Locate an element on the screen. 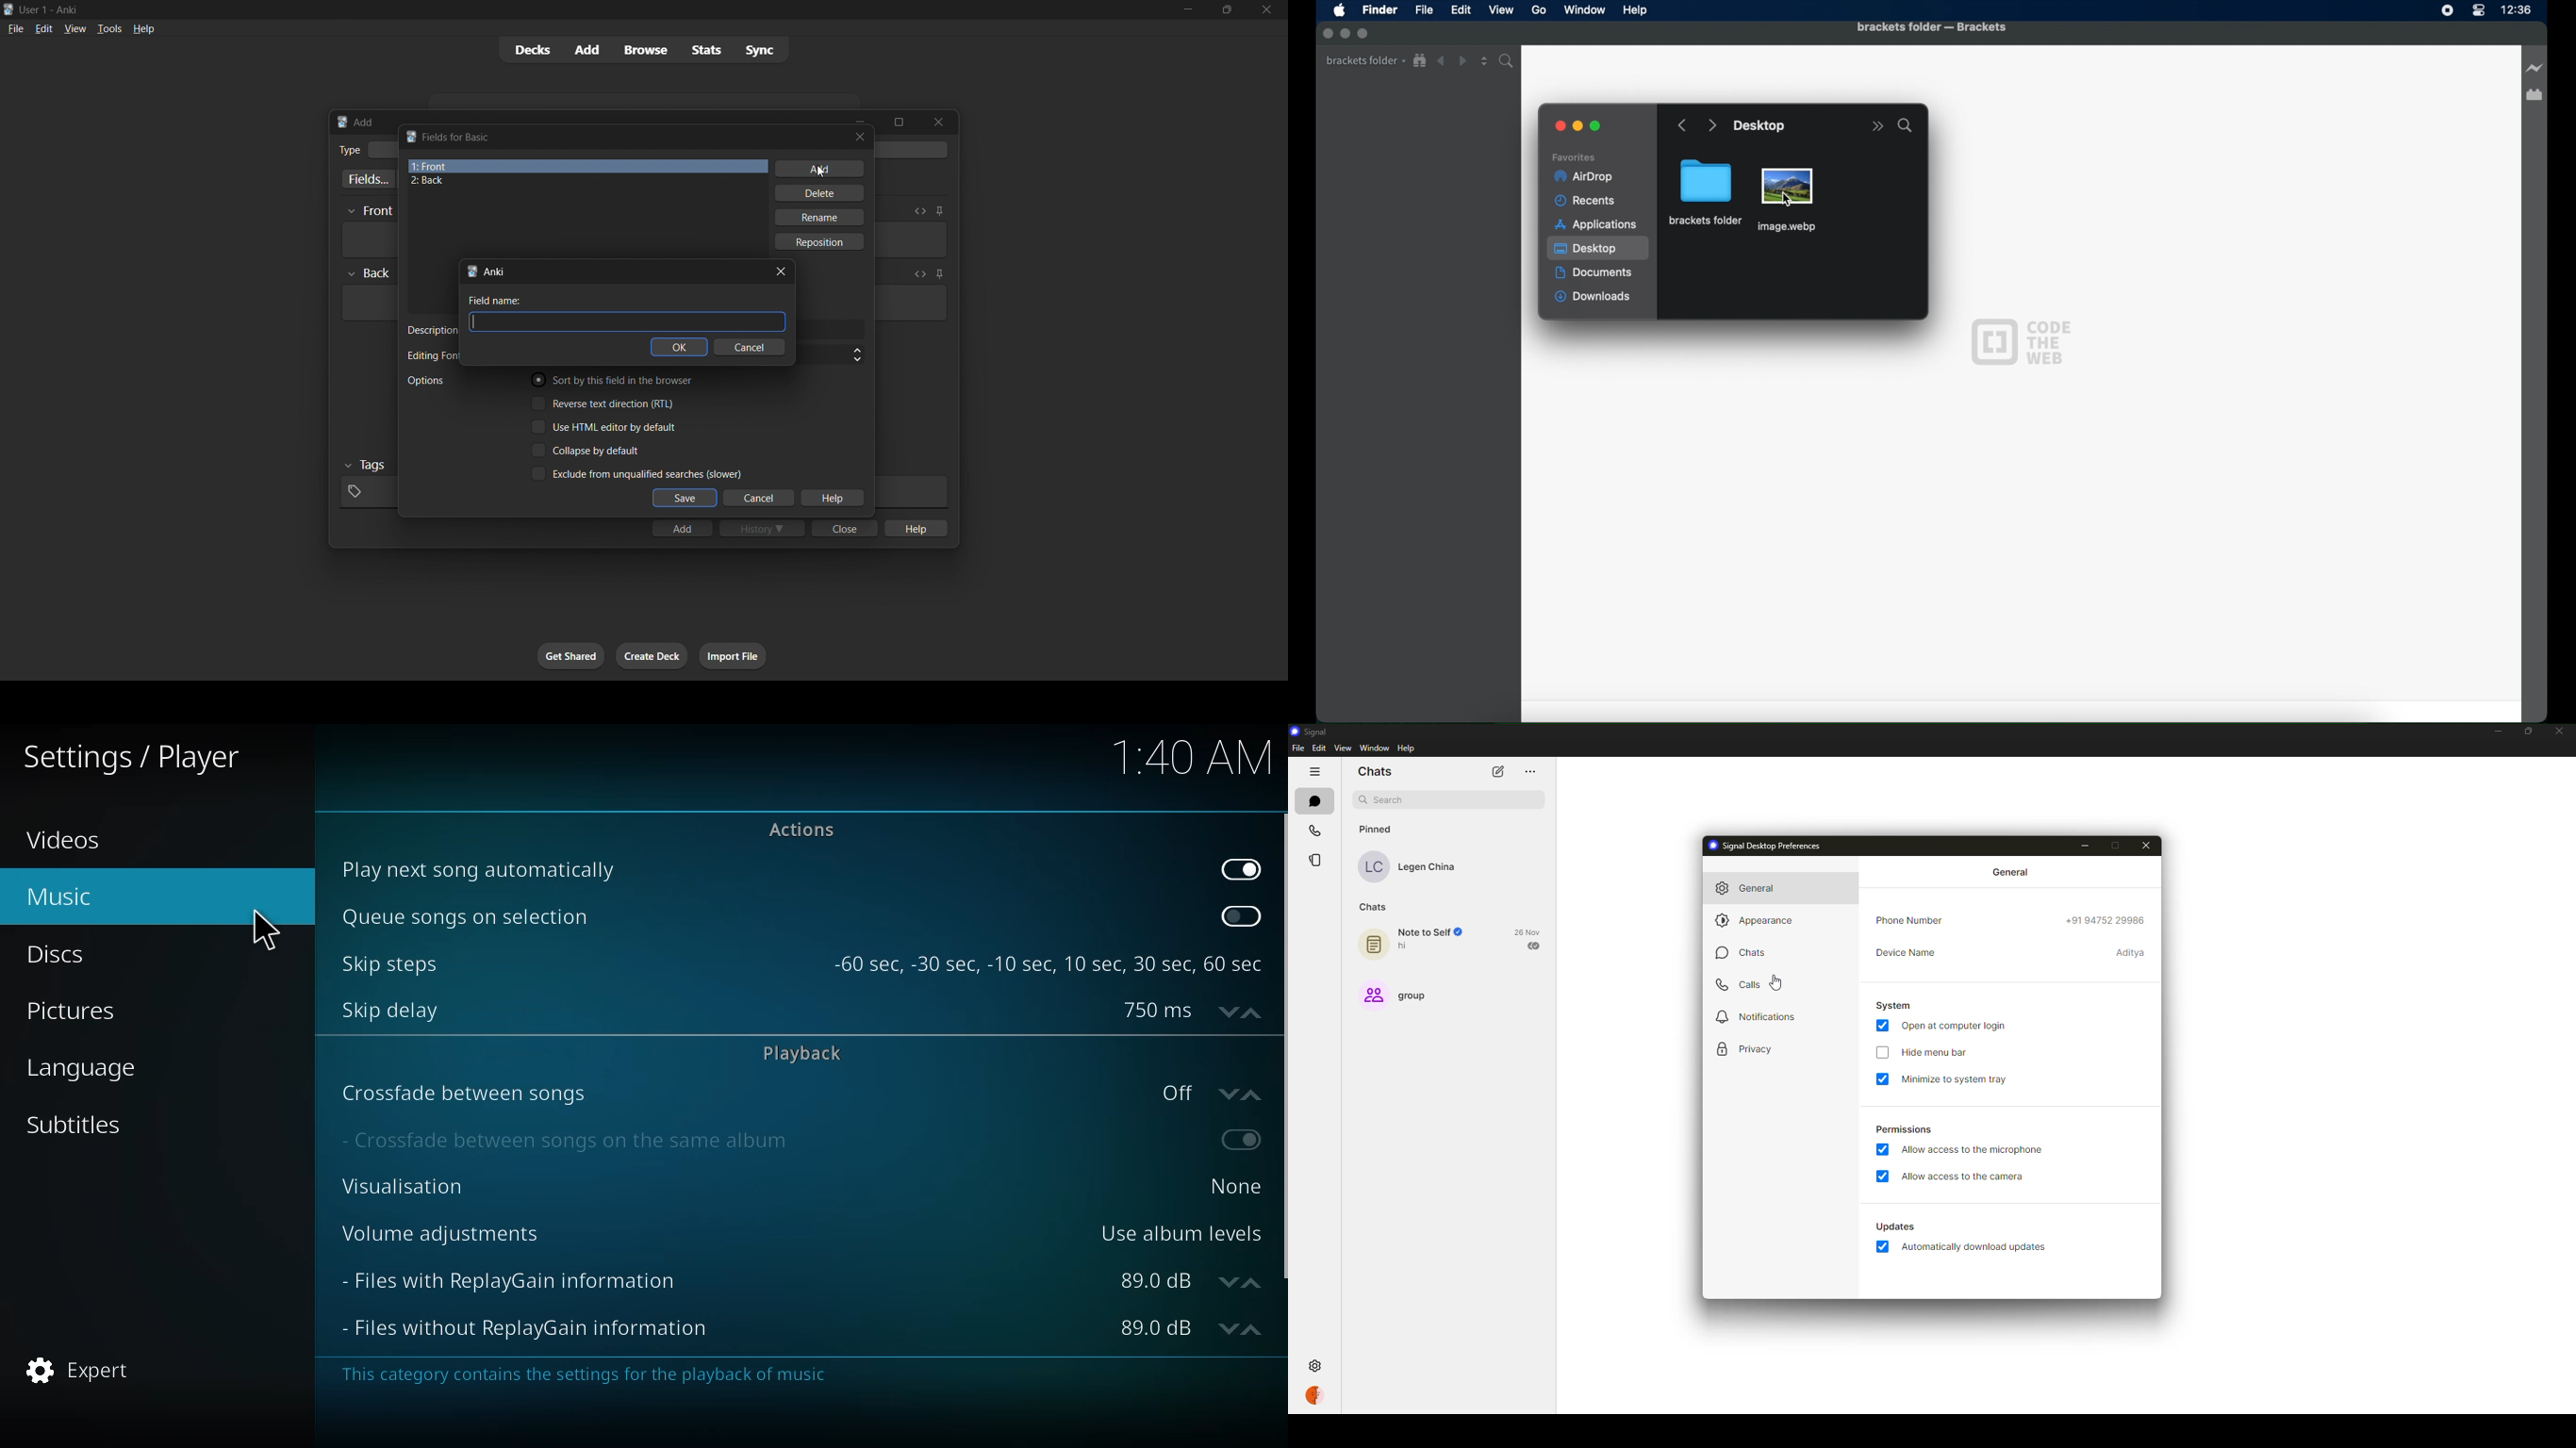 This screenshot has width=2576, height=1456. close is located at coordinates (860, 137).